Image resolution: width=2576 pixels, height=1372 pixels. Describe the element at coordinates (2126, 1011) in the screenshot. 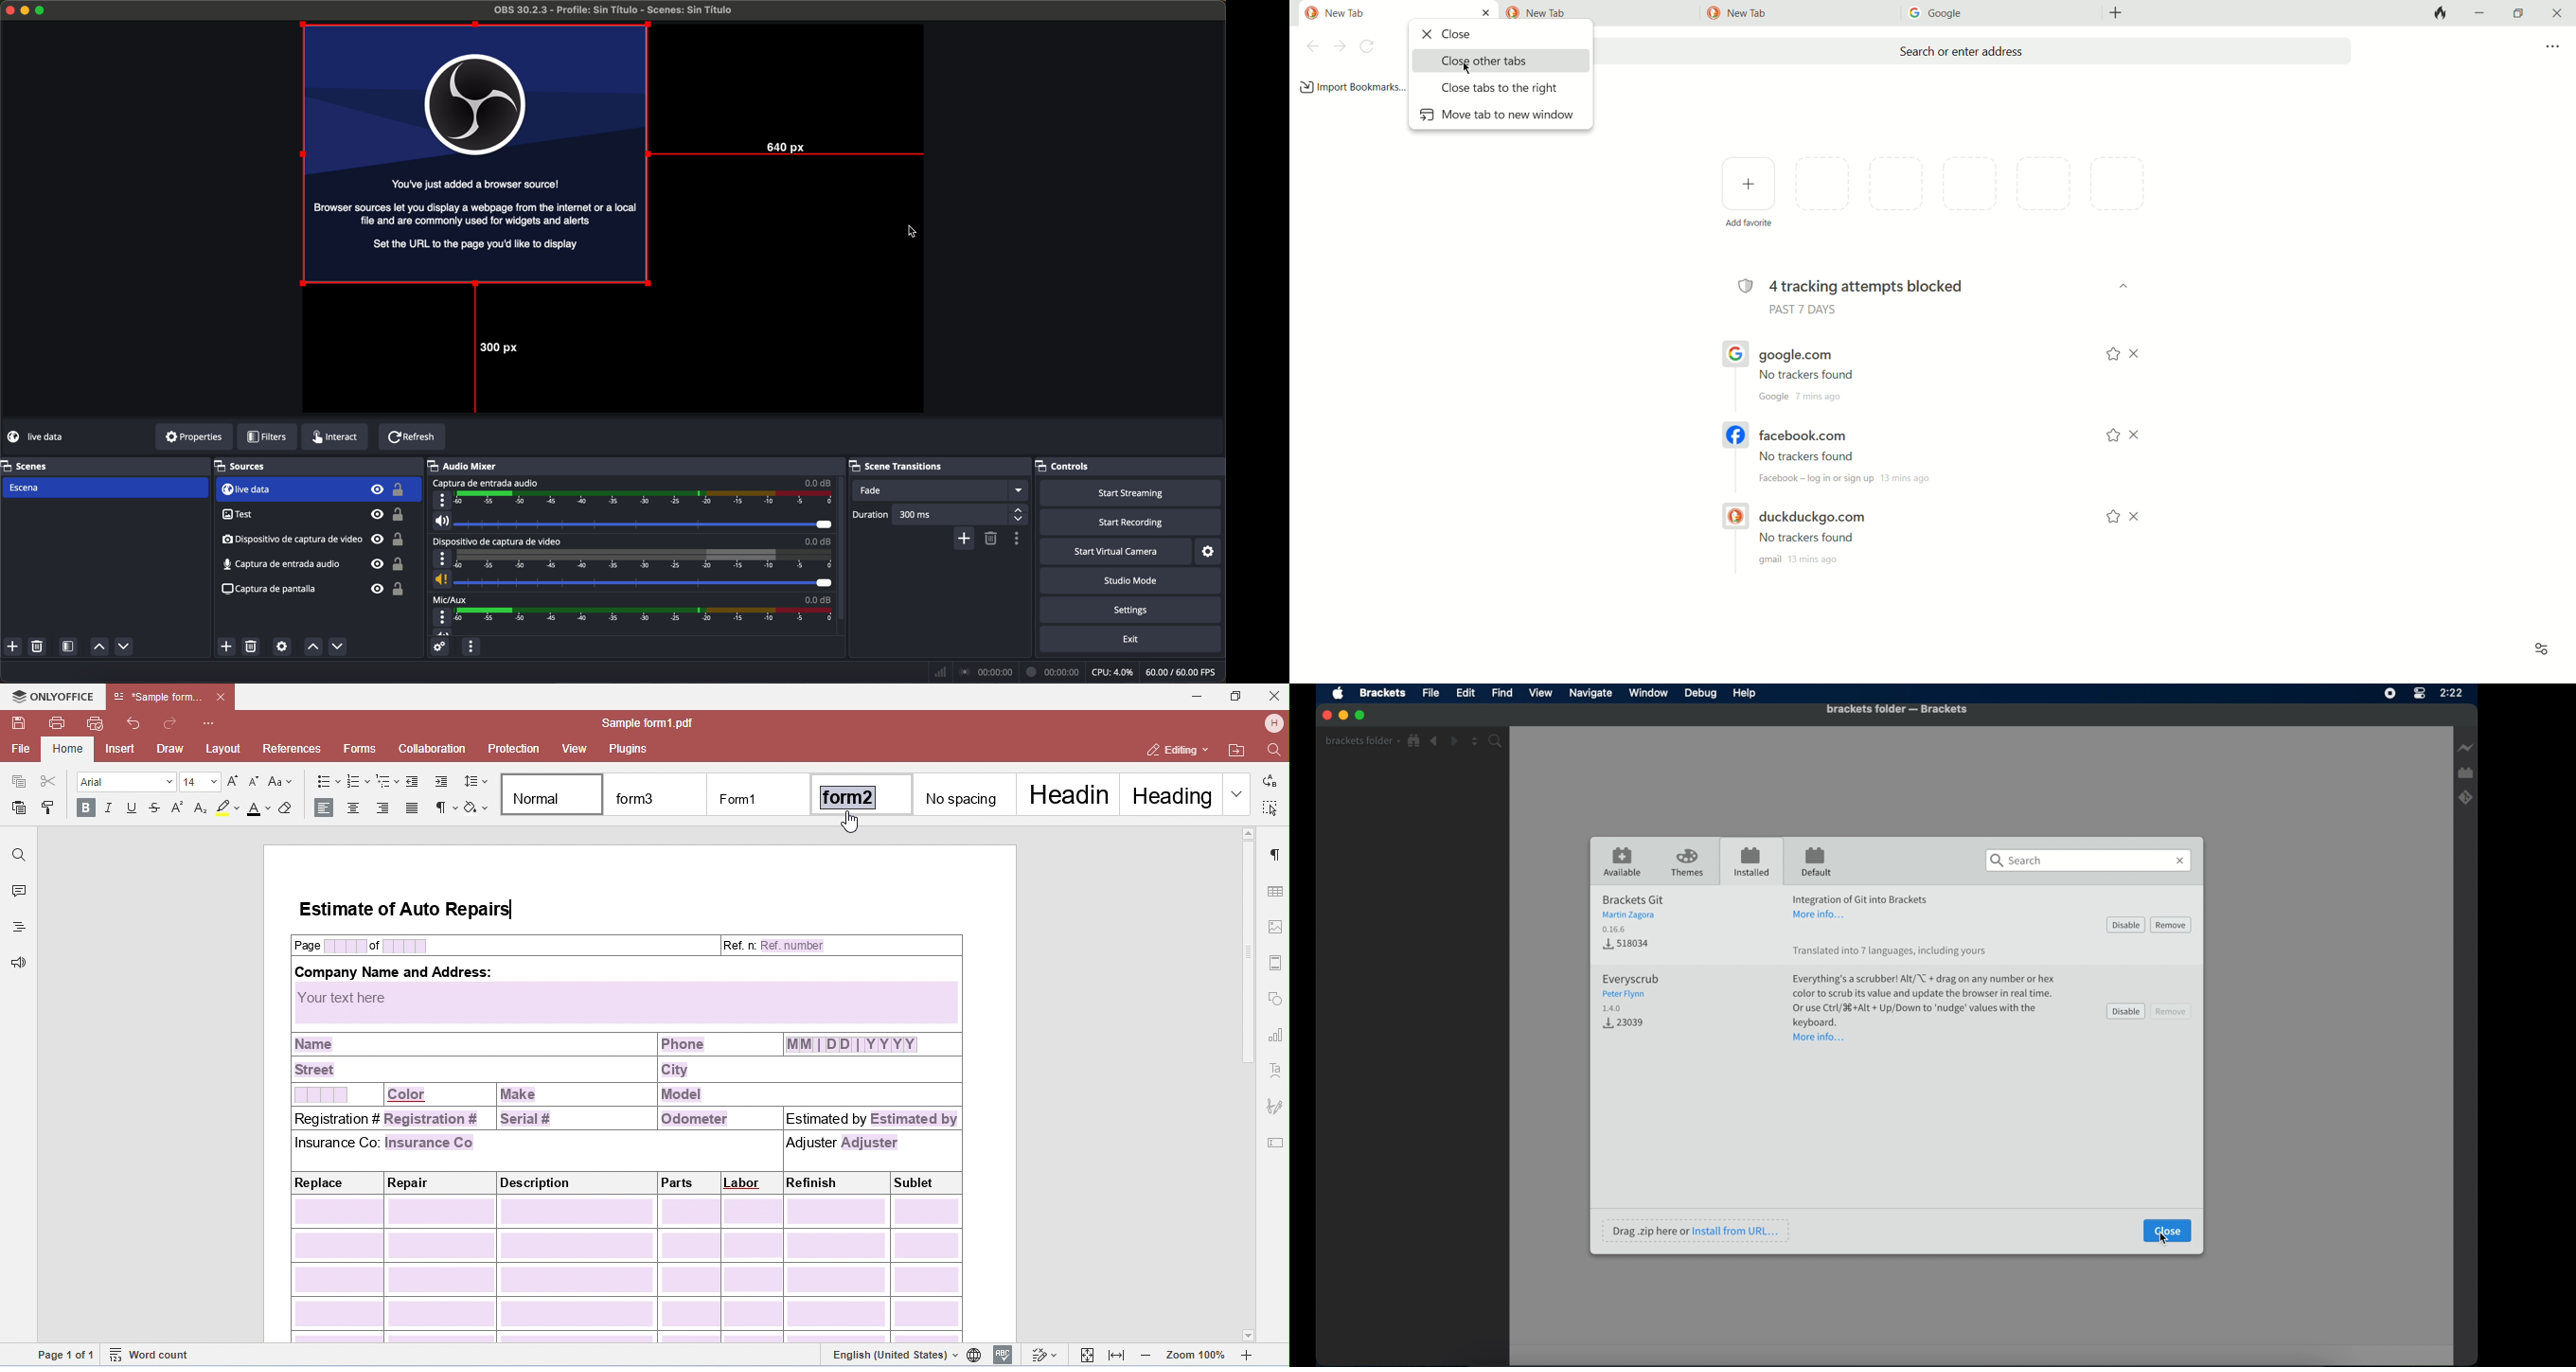

I see `disbale` at that location.